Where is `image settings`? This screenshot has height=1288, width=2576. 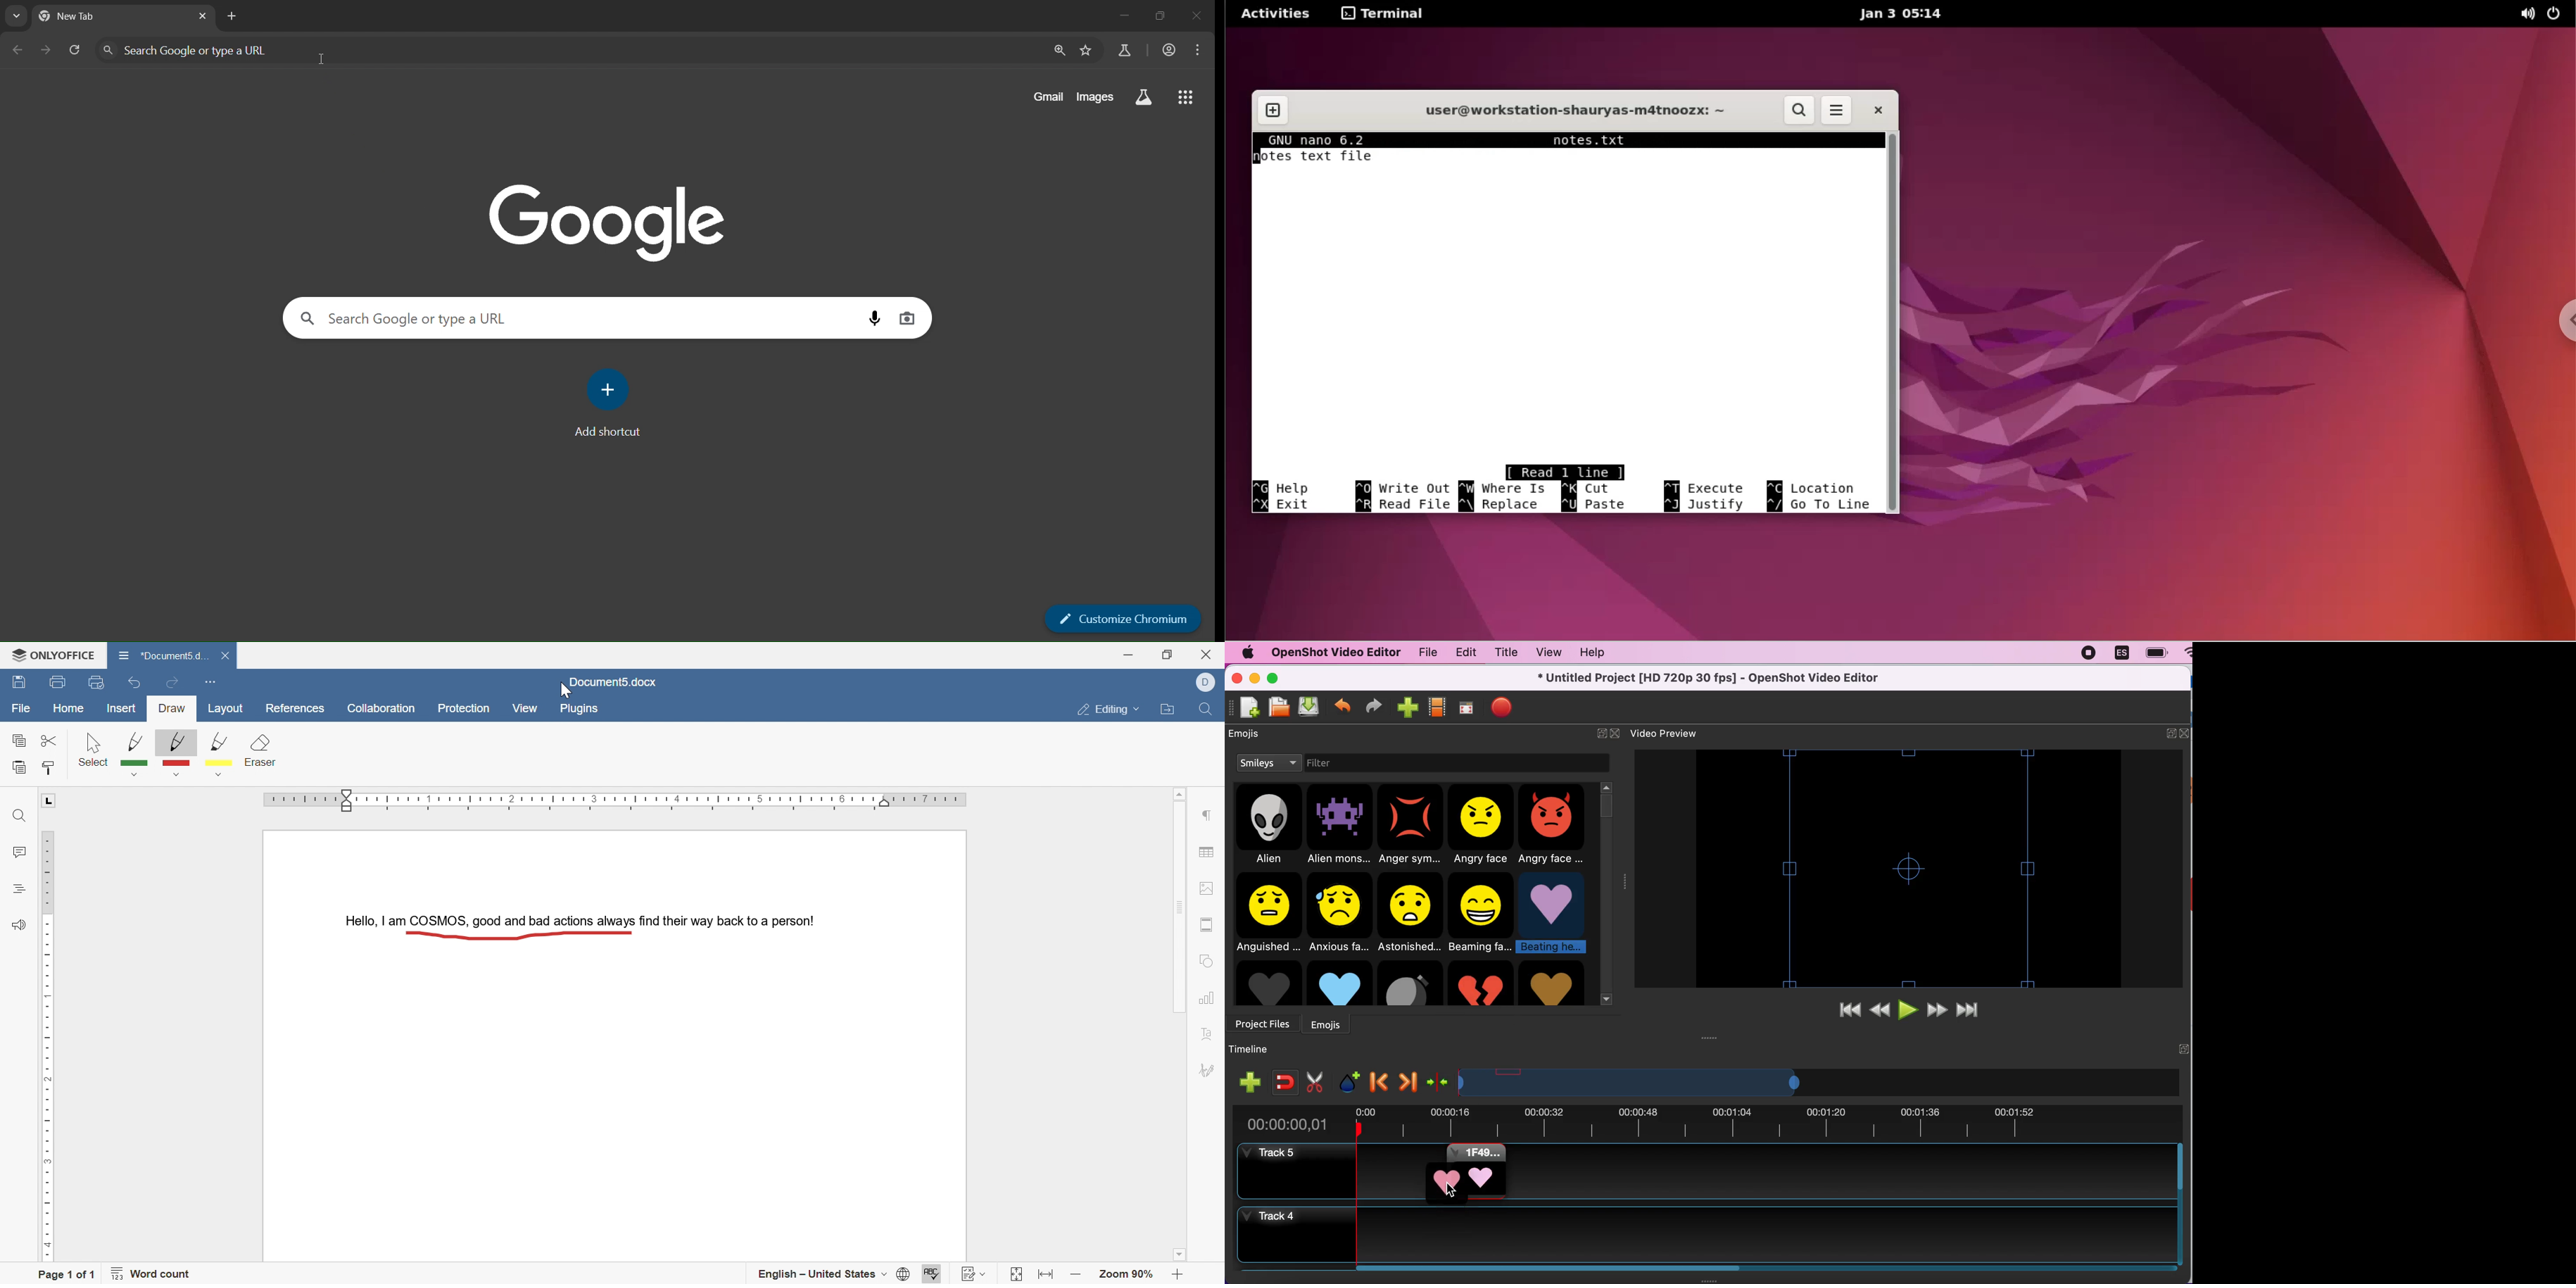
image settings is located at coordinates (1213, 887).